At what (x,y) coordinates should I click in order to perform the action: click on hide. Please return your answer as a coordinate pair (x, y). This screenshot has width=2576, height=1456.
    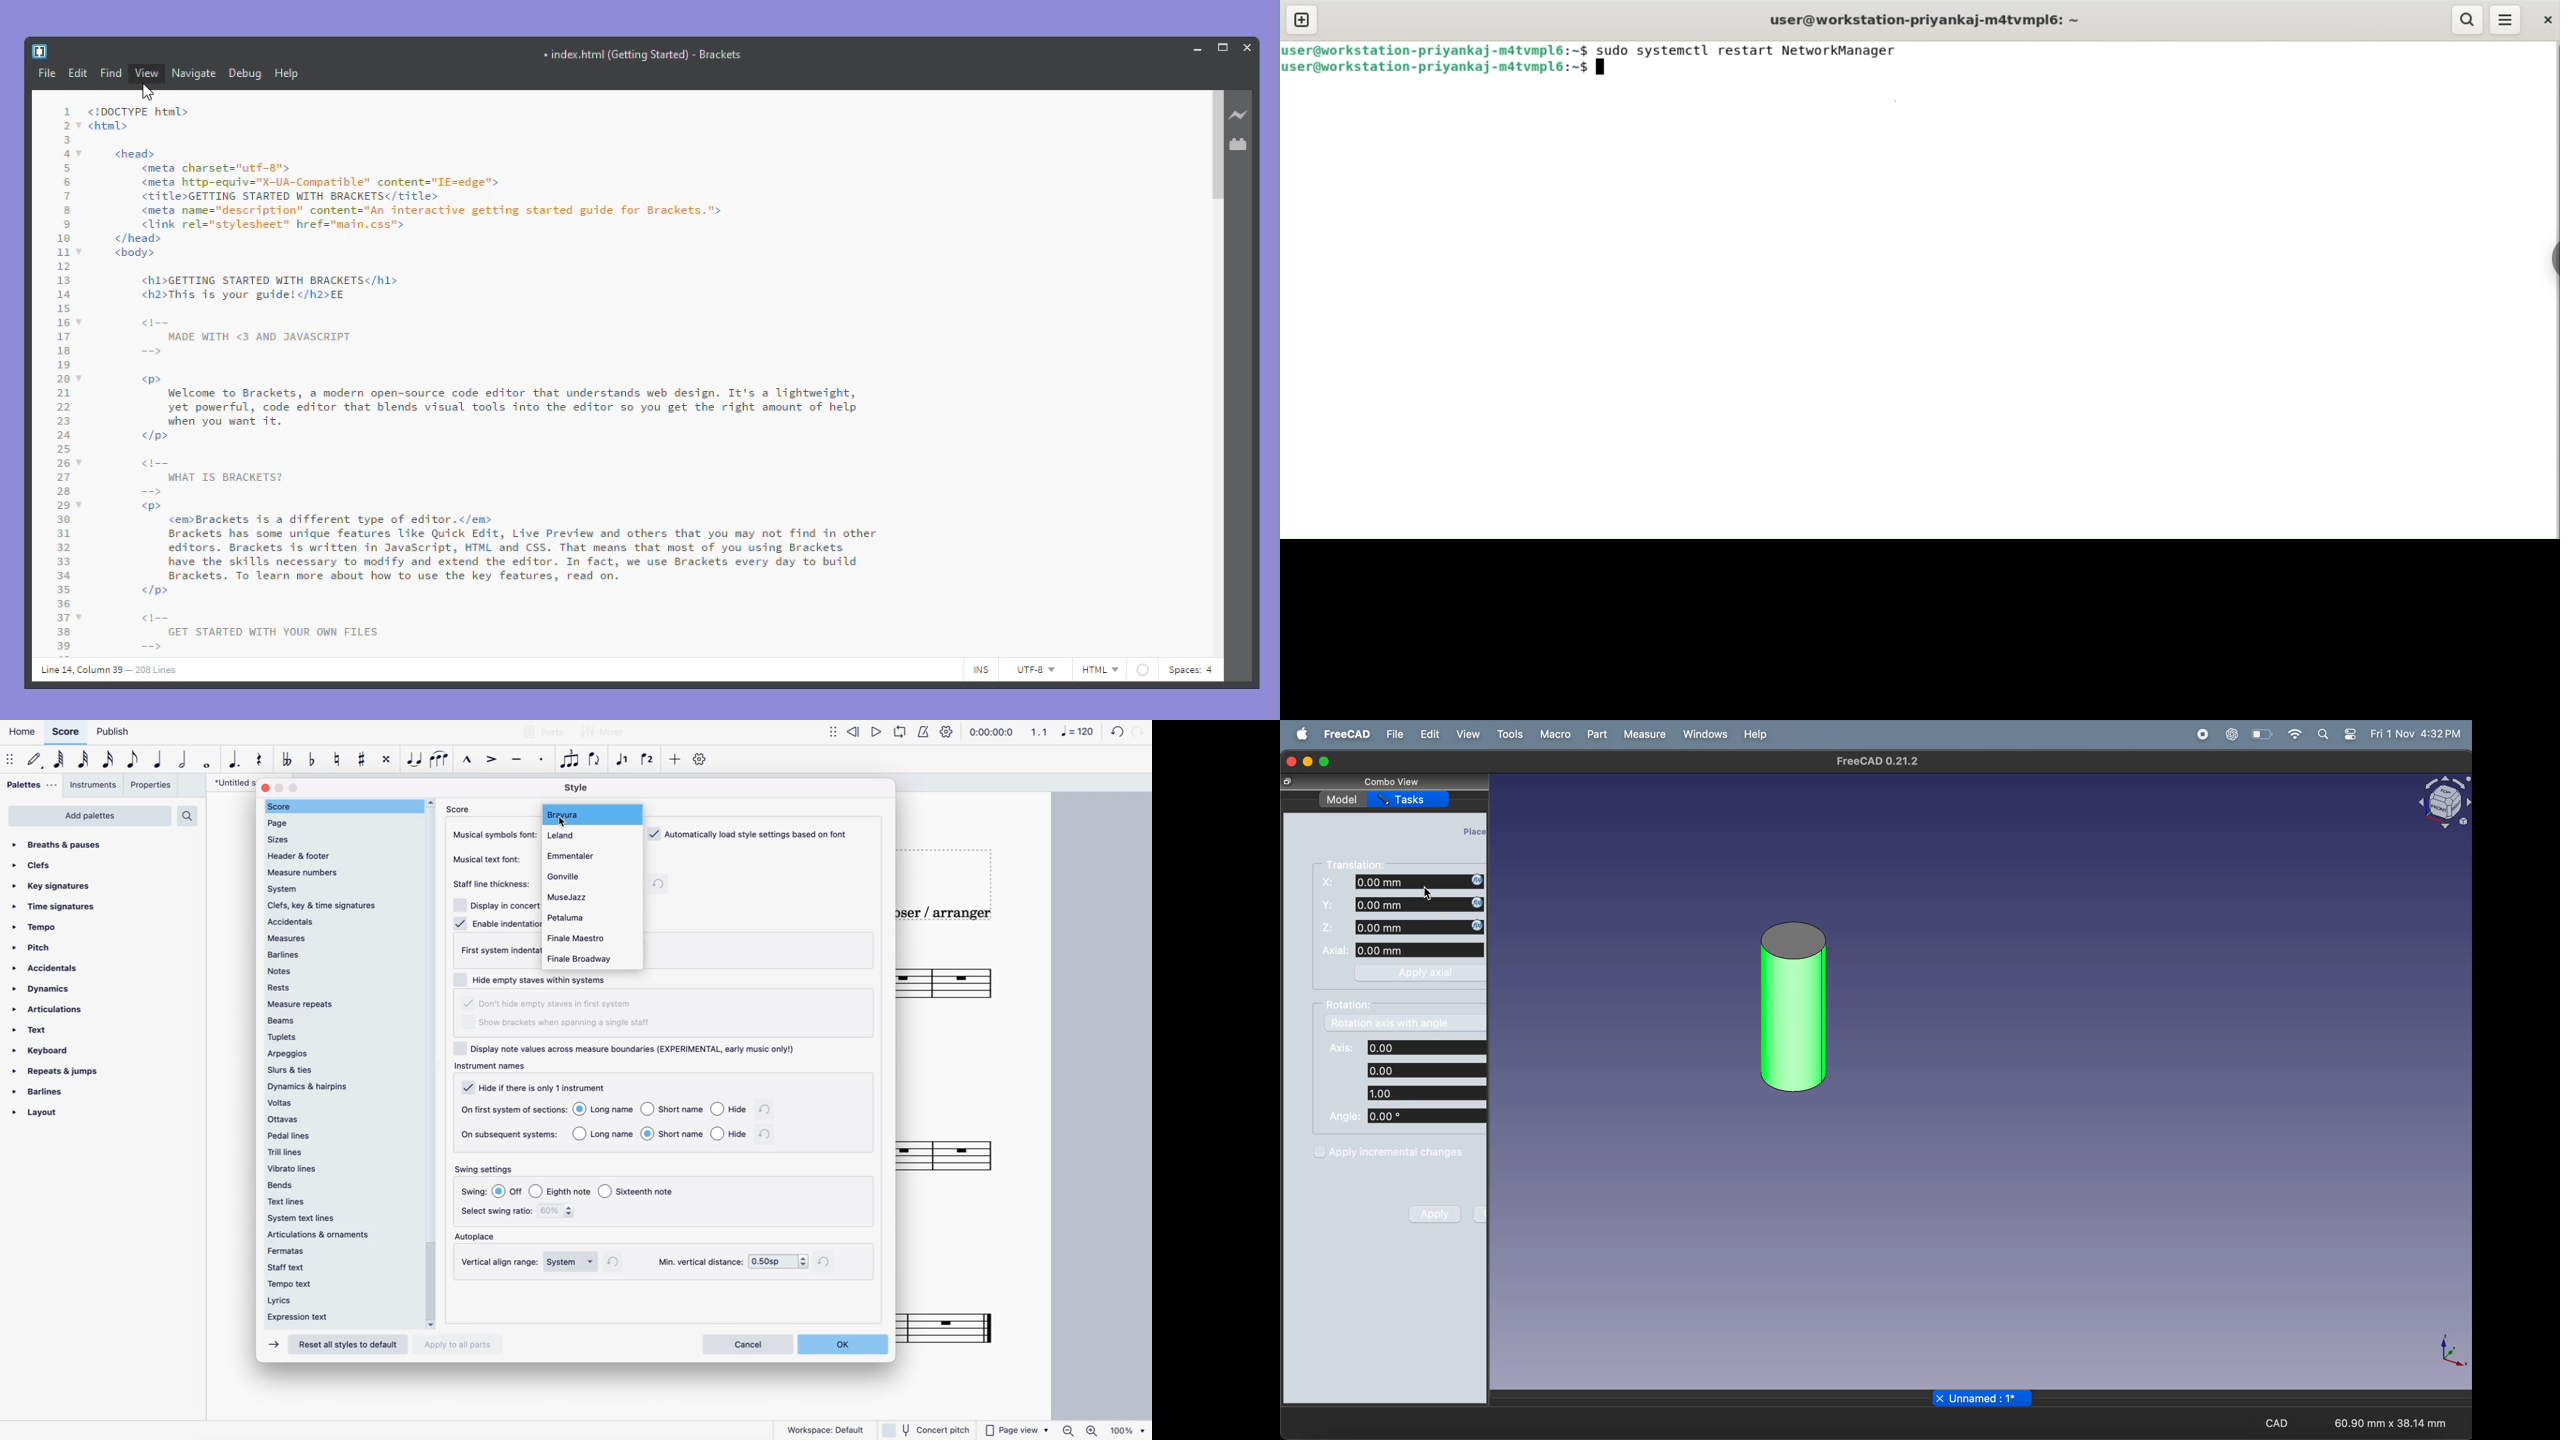
    Looking at the image, I should click on (534, 1088).